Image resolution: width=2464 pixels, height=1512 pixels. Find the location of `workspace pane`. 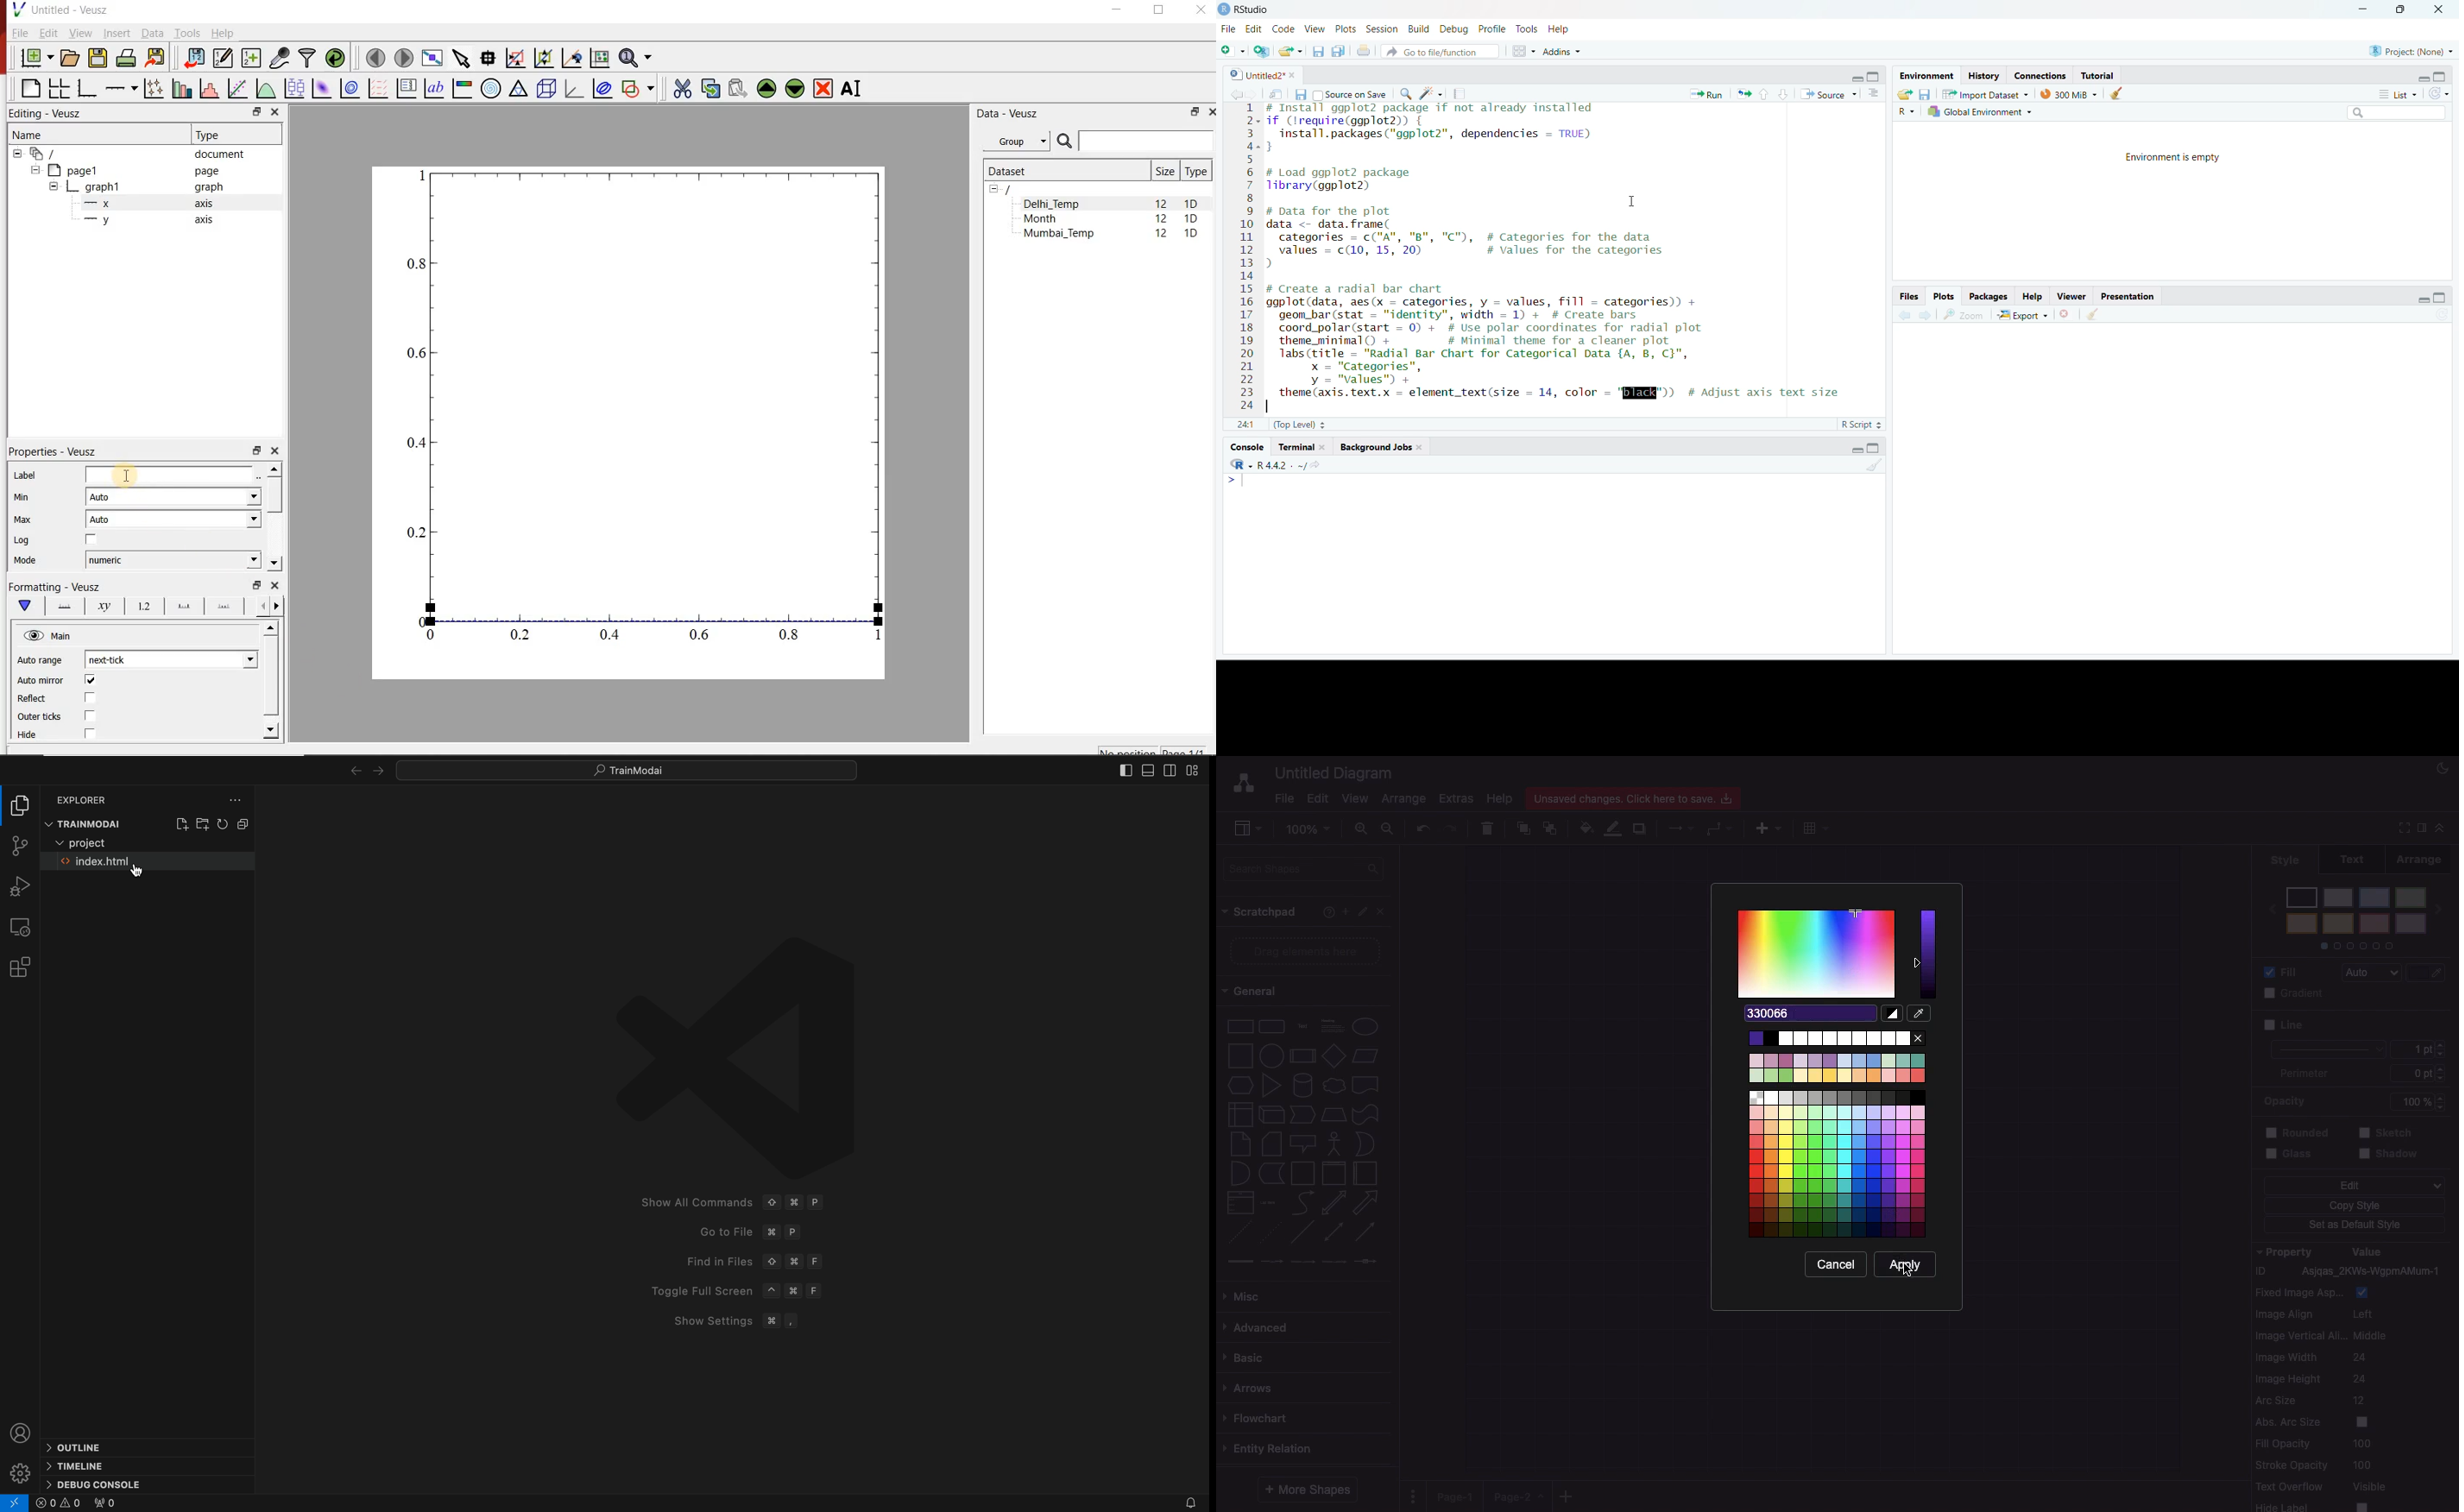

workspace pane is located at coordinates (1524, 51).